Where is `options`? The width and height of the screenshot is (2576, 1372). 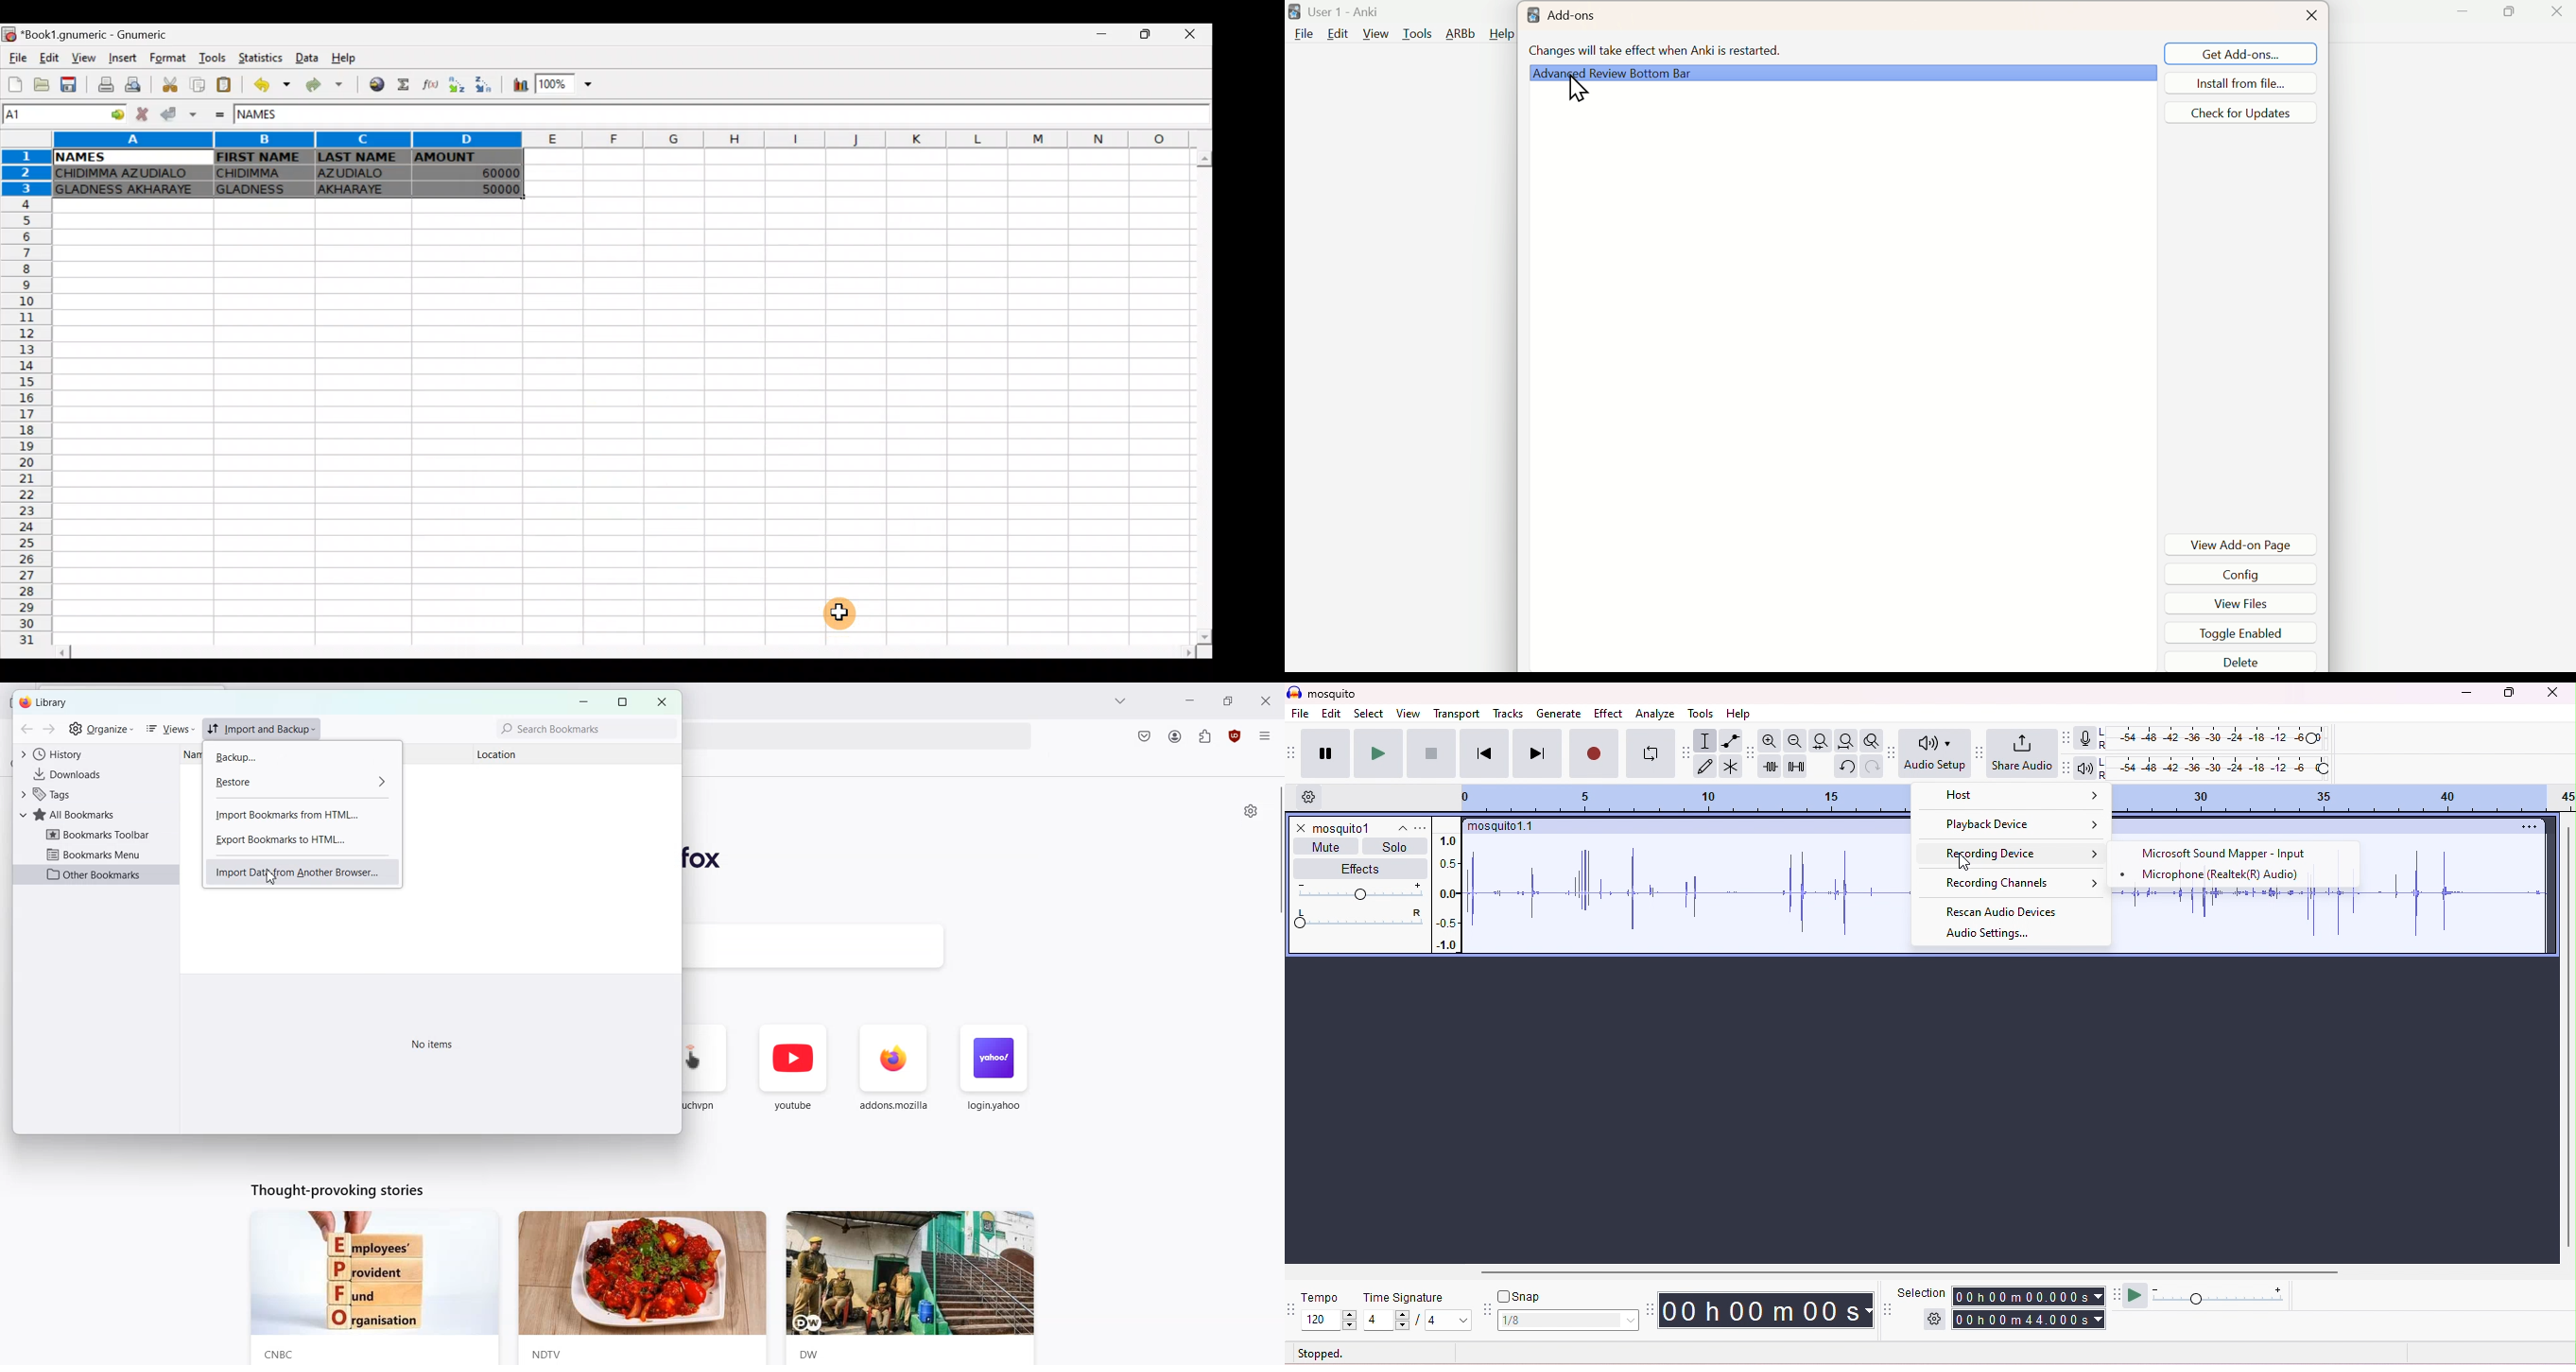 options is located at coordinates (1421, 828).